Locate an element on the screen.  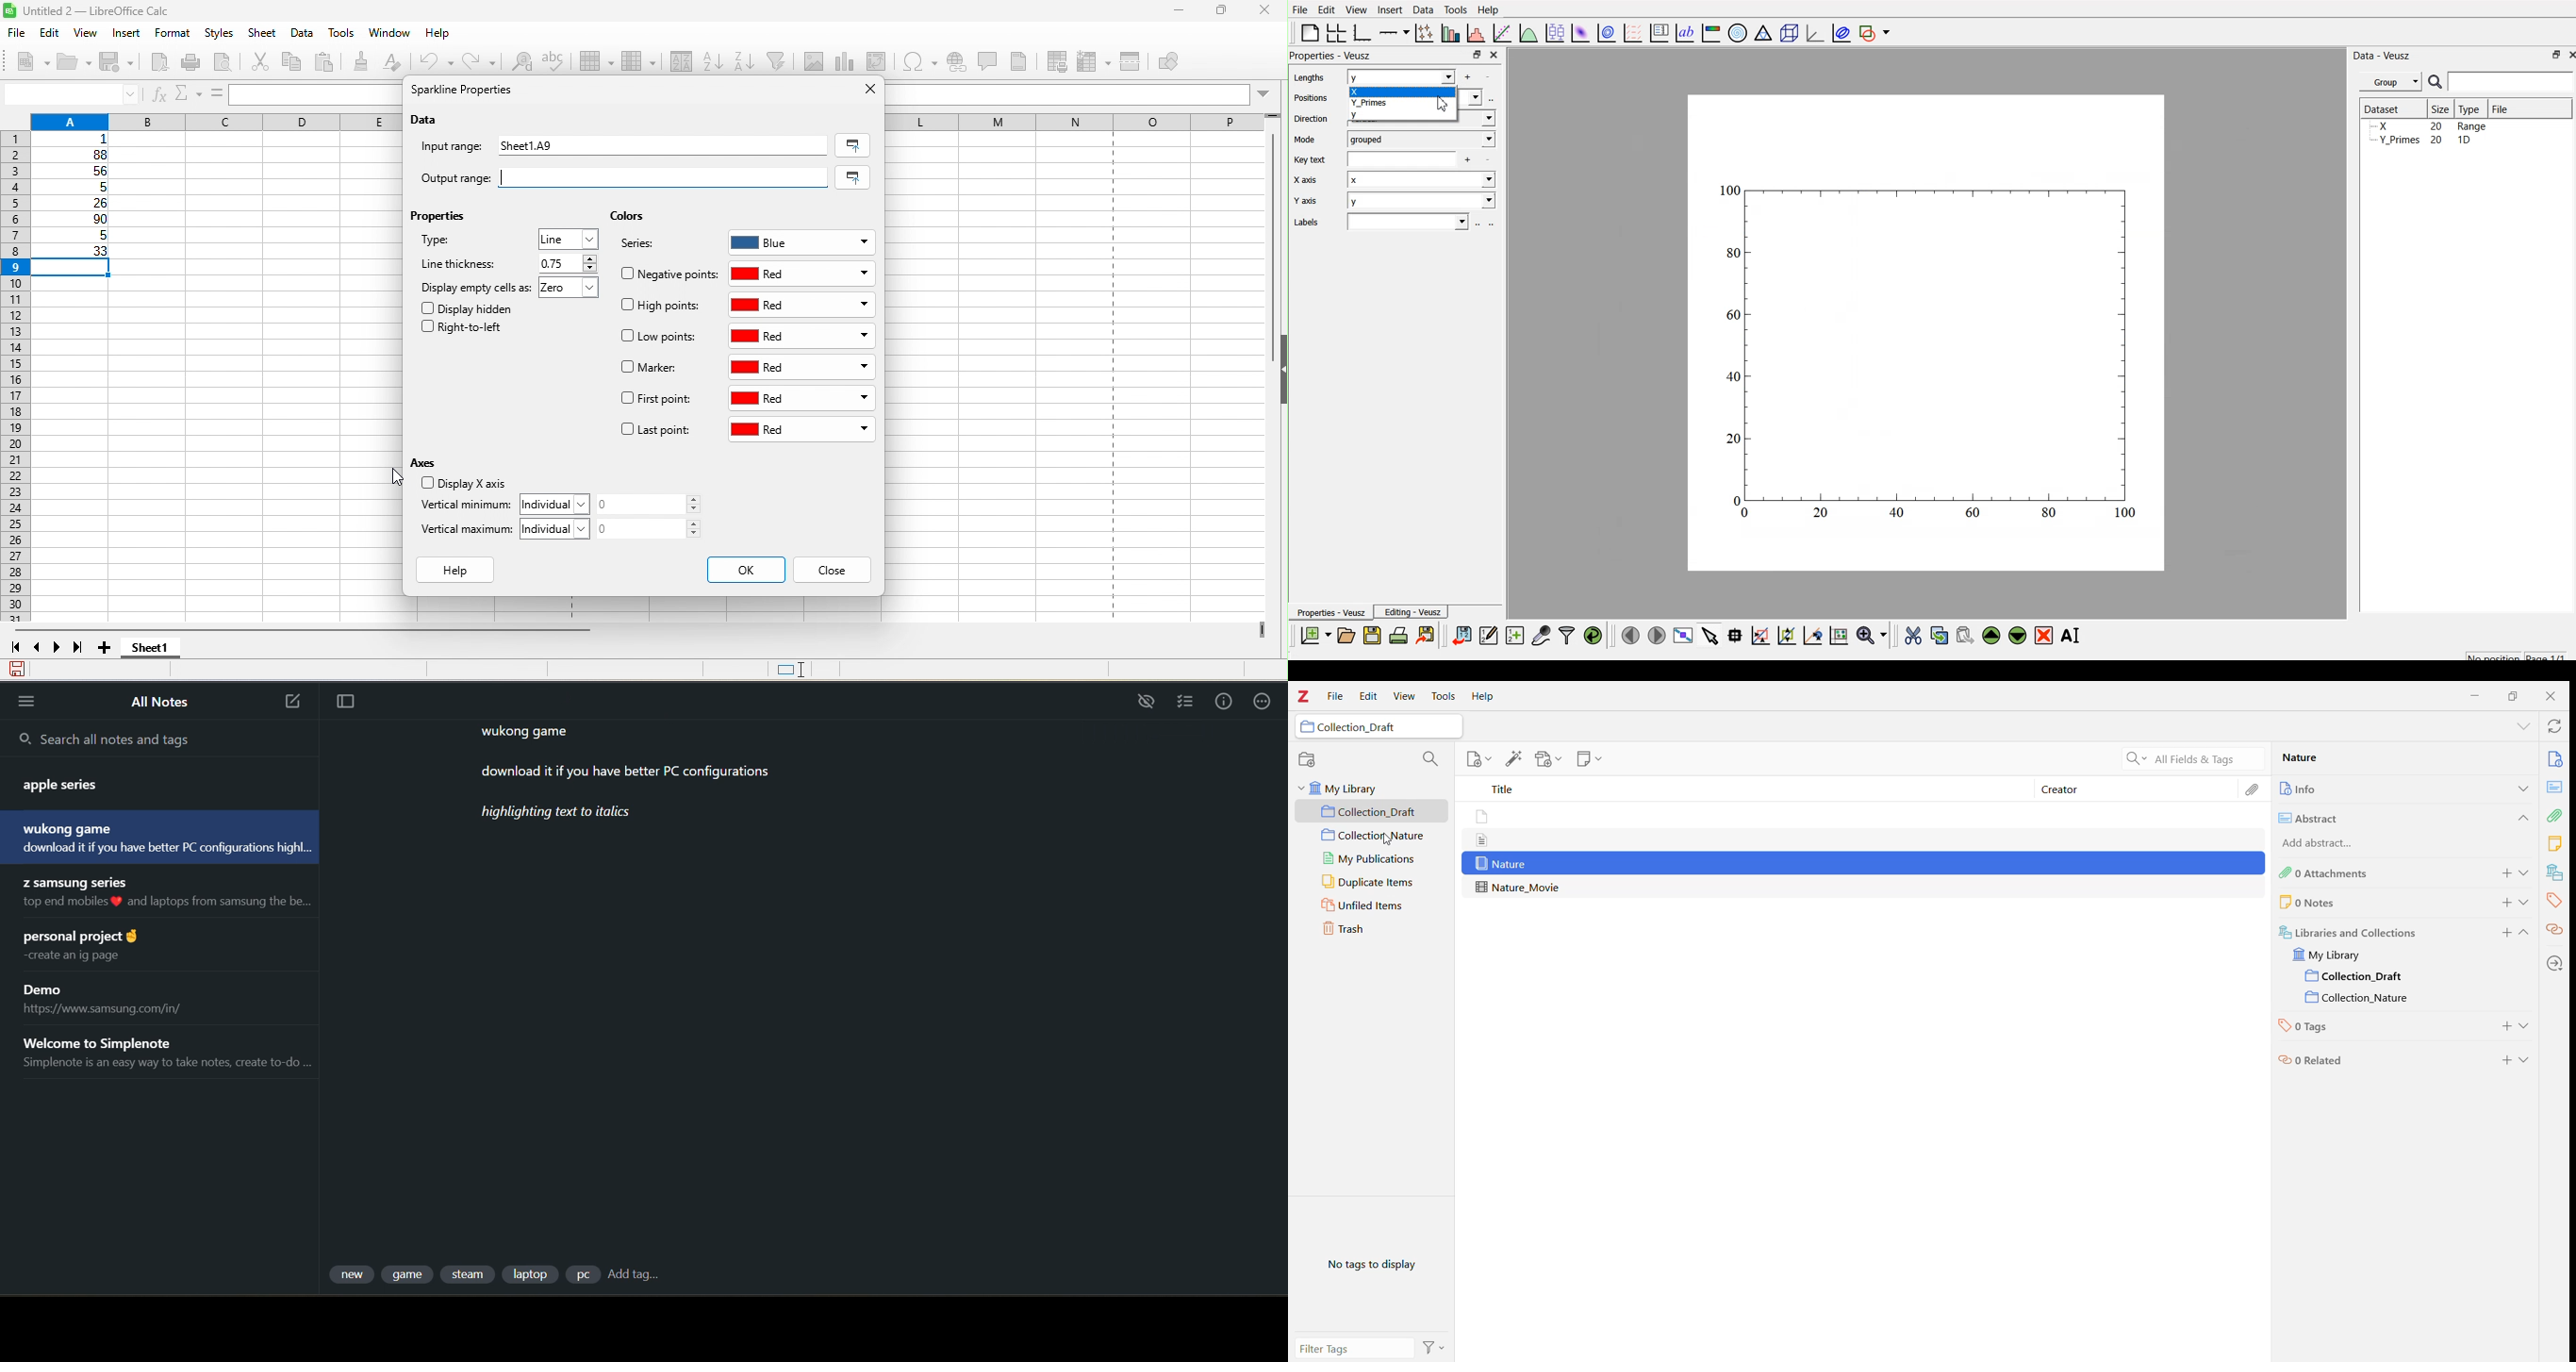
data is located at coordinates (427, 121).